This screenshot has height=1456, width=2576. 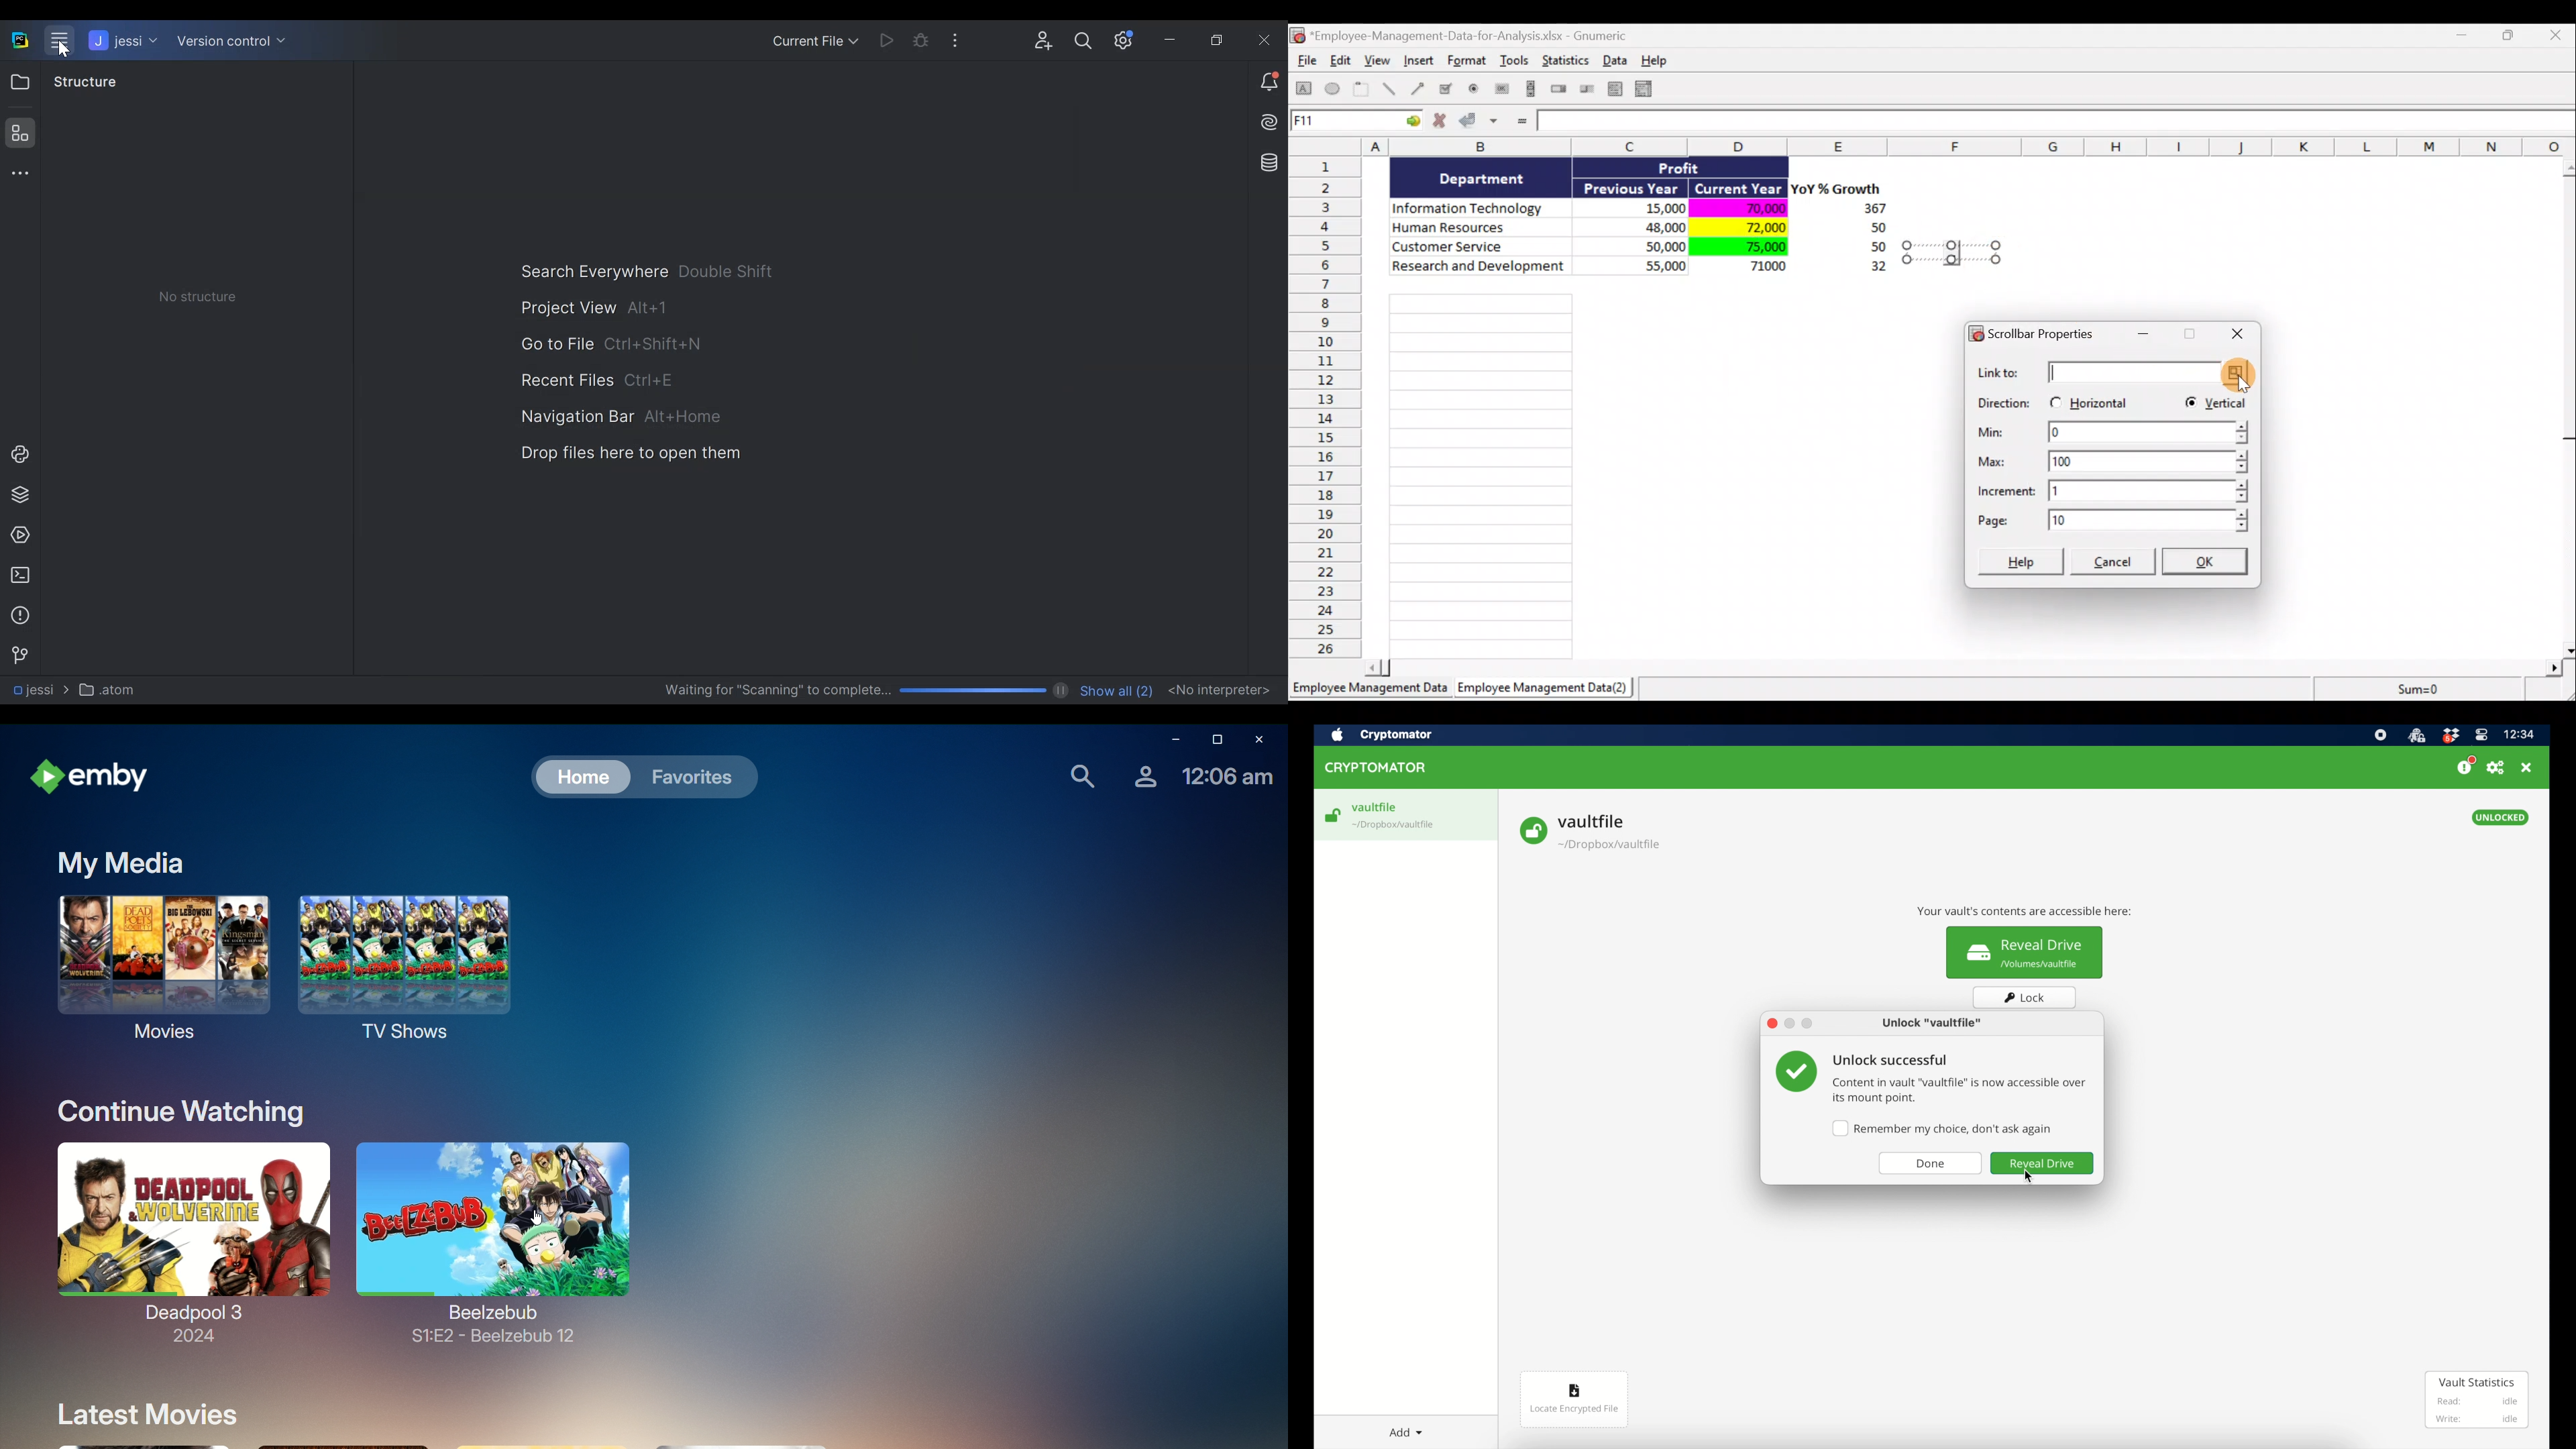 I want to click on Close, so click(x=2559, y=36).